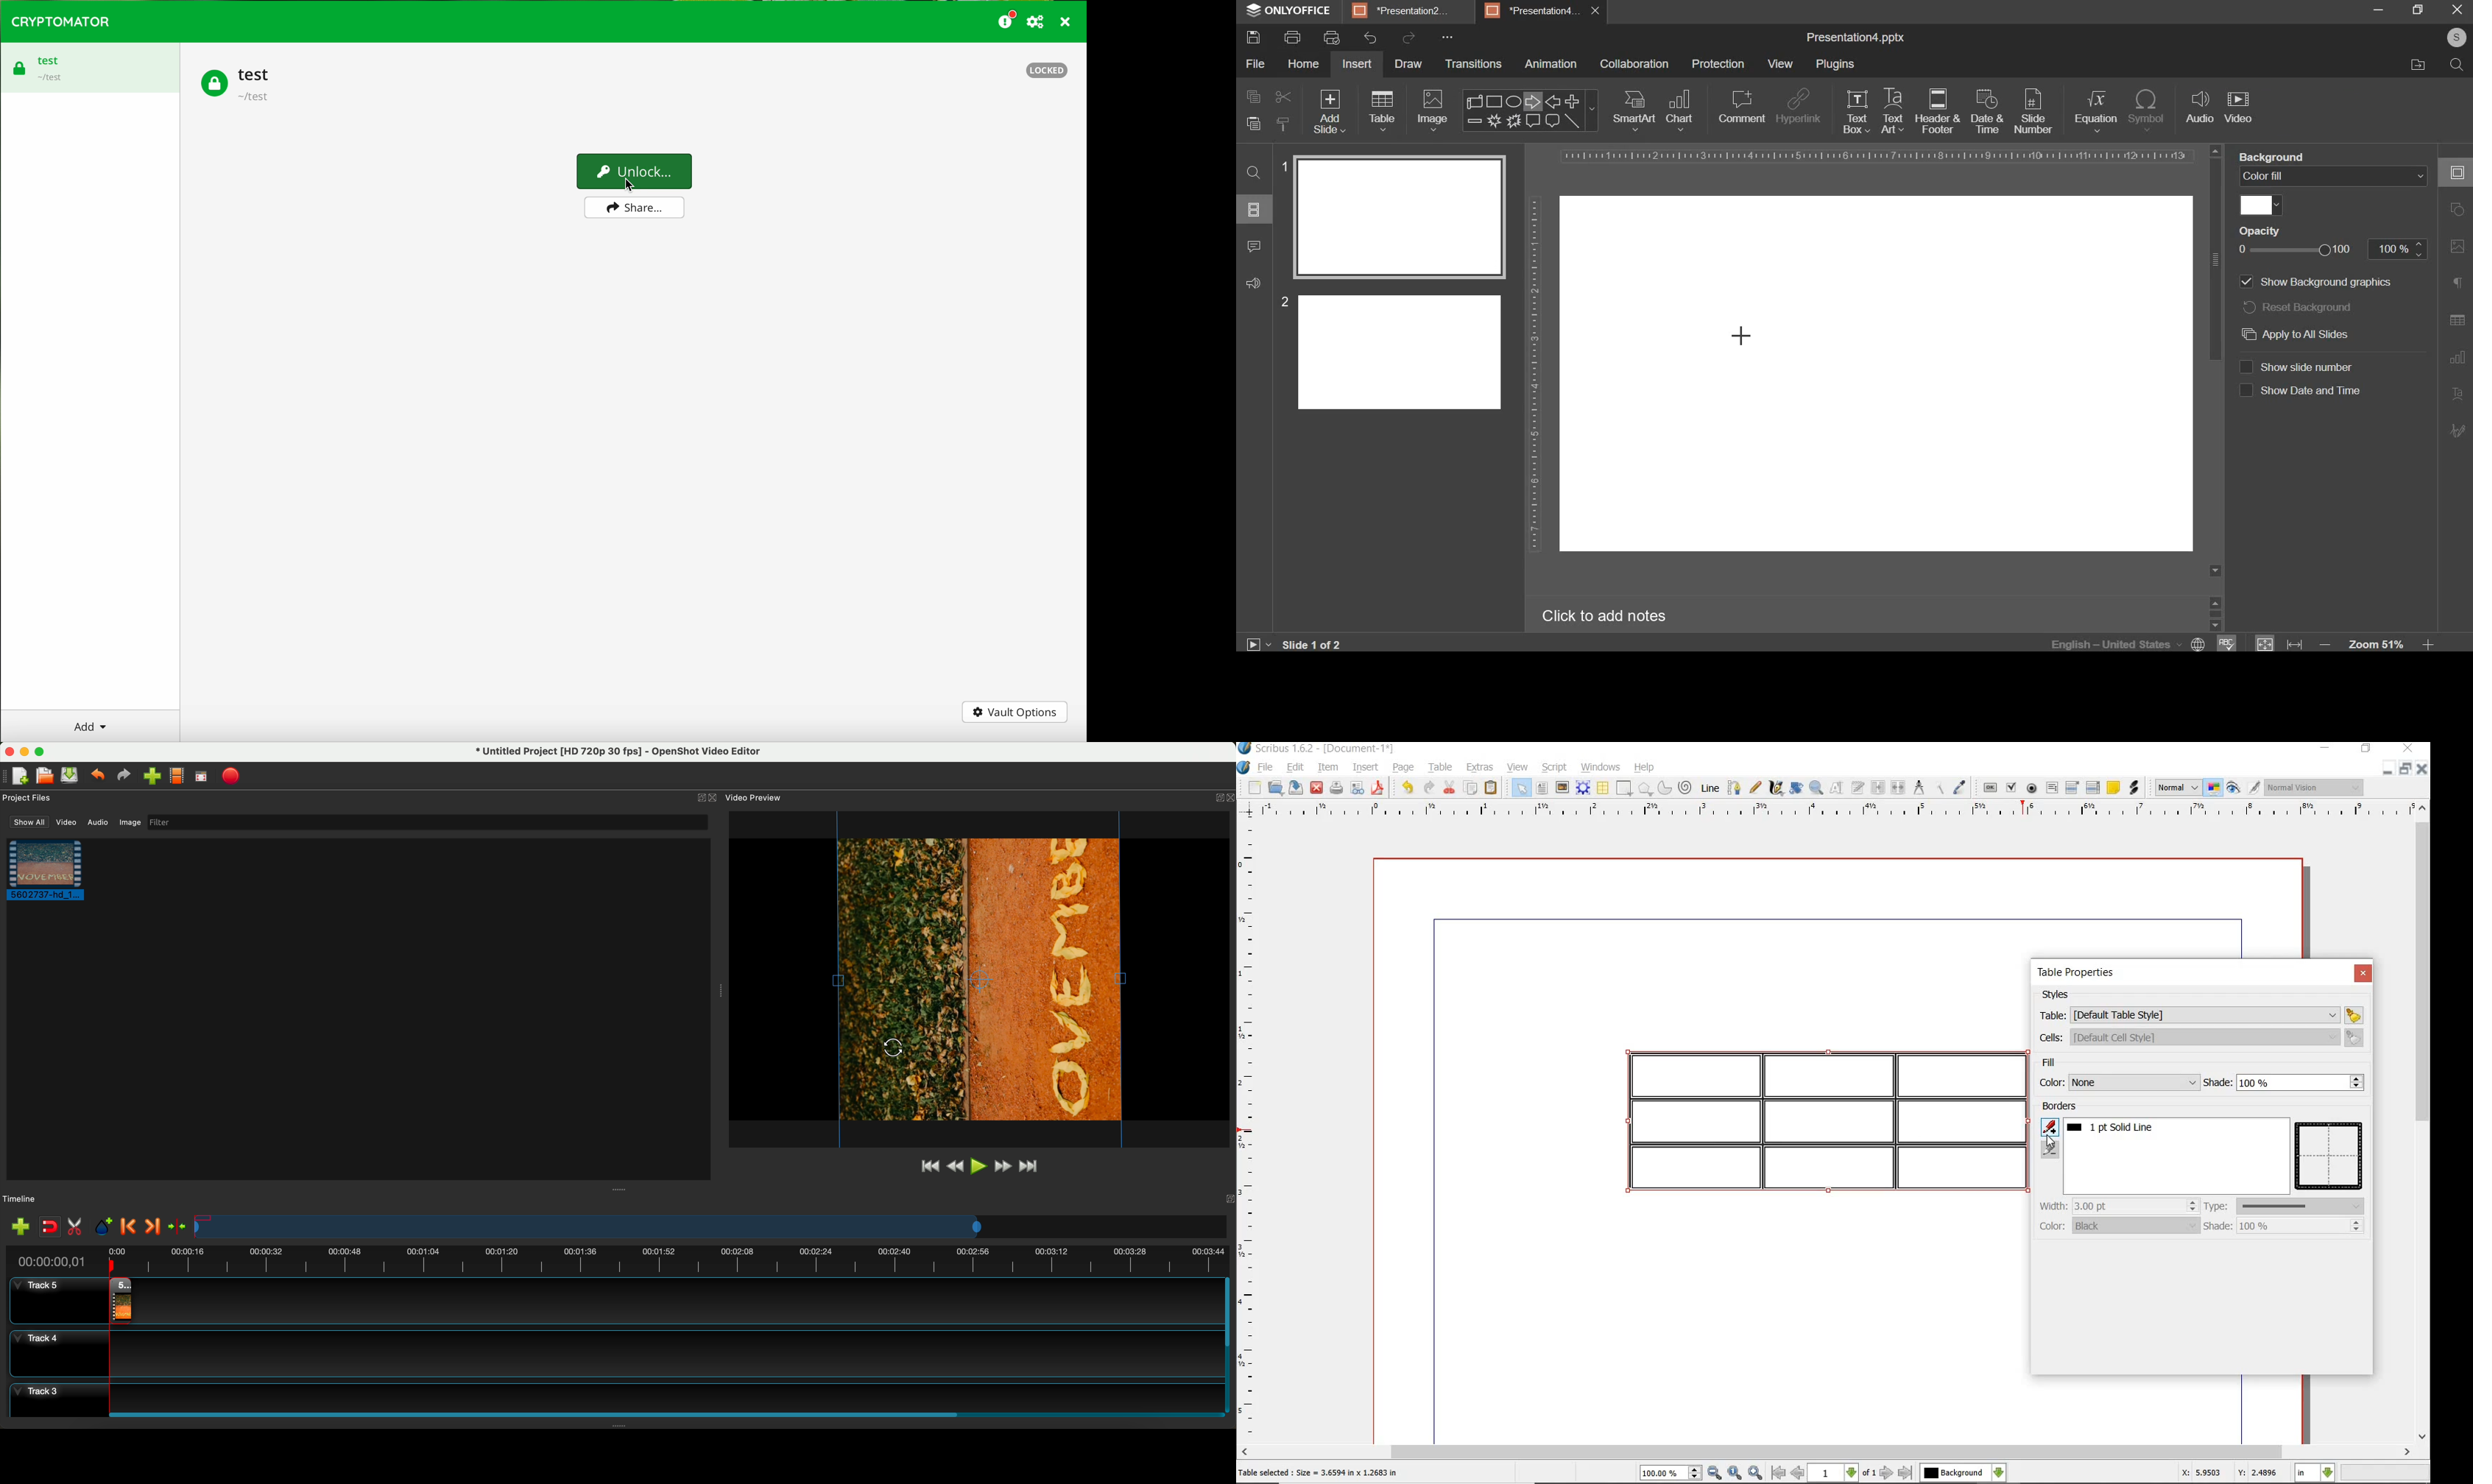 The width and height of the screenshot is (2492, 1484). I want to click on Click to add notes, so click(1611, 618).